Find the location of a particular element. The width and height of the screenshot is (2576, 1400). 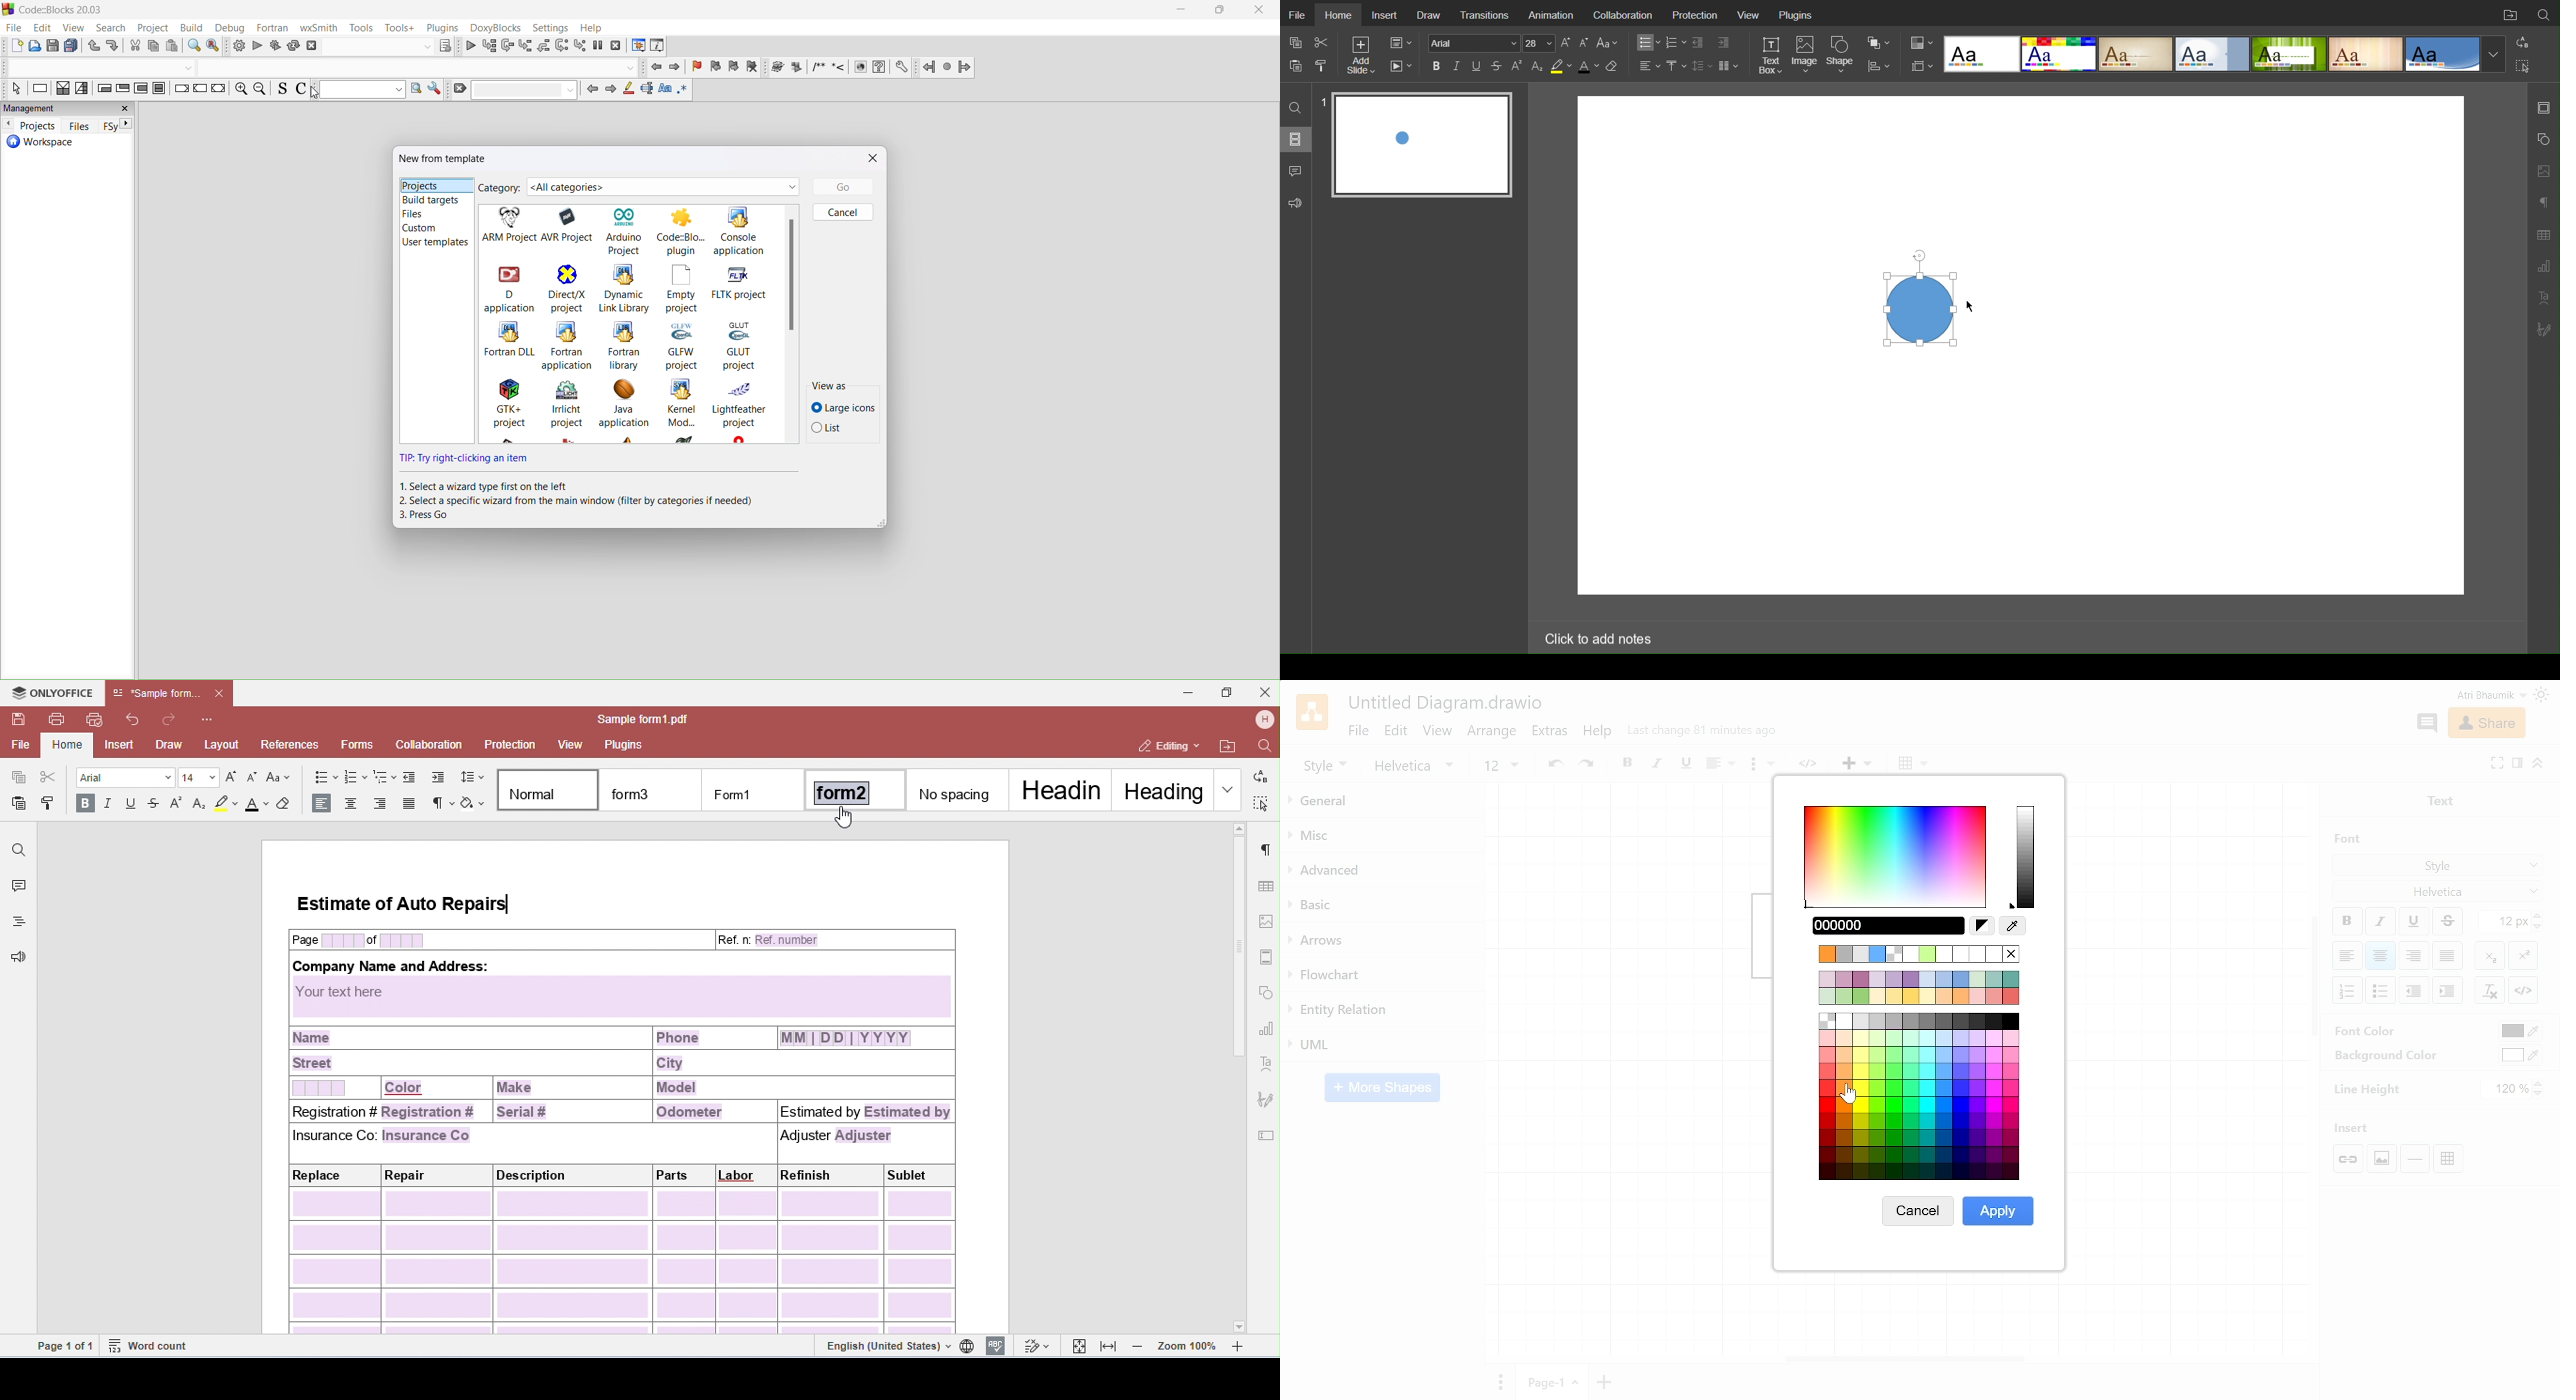

Apply is located at coordinates (1998, 1211).